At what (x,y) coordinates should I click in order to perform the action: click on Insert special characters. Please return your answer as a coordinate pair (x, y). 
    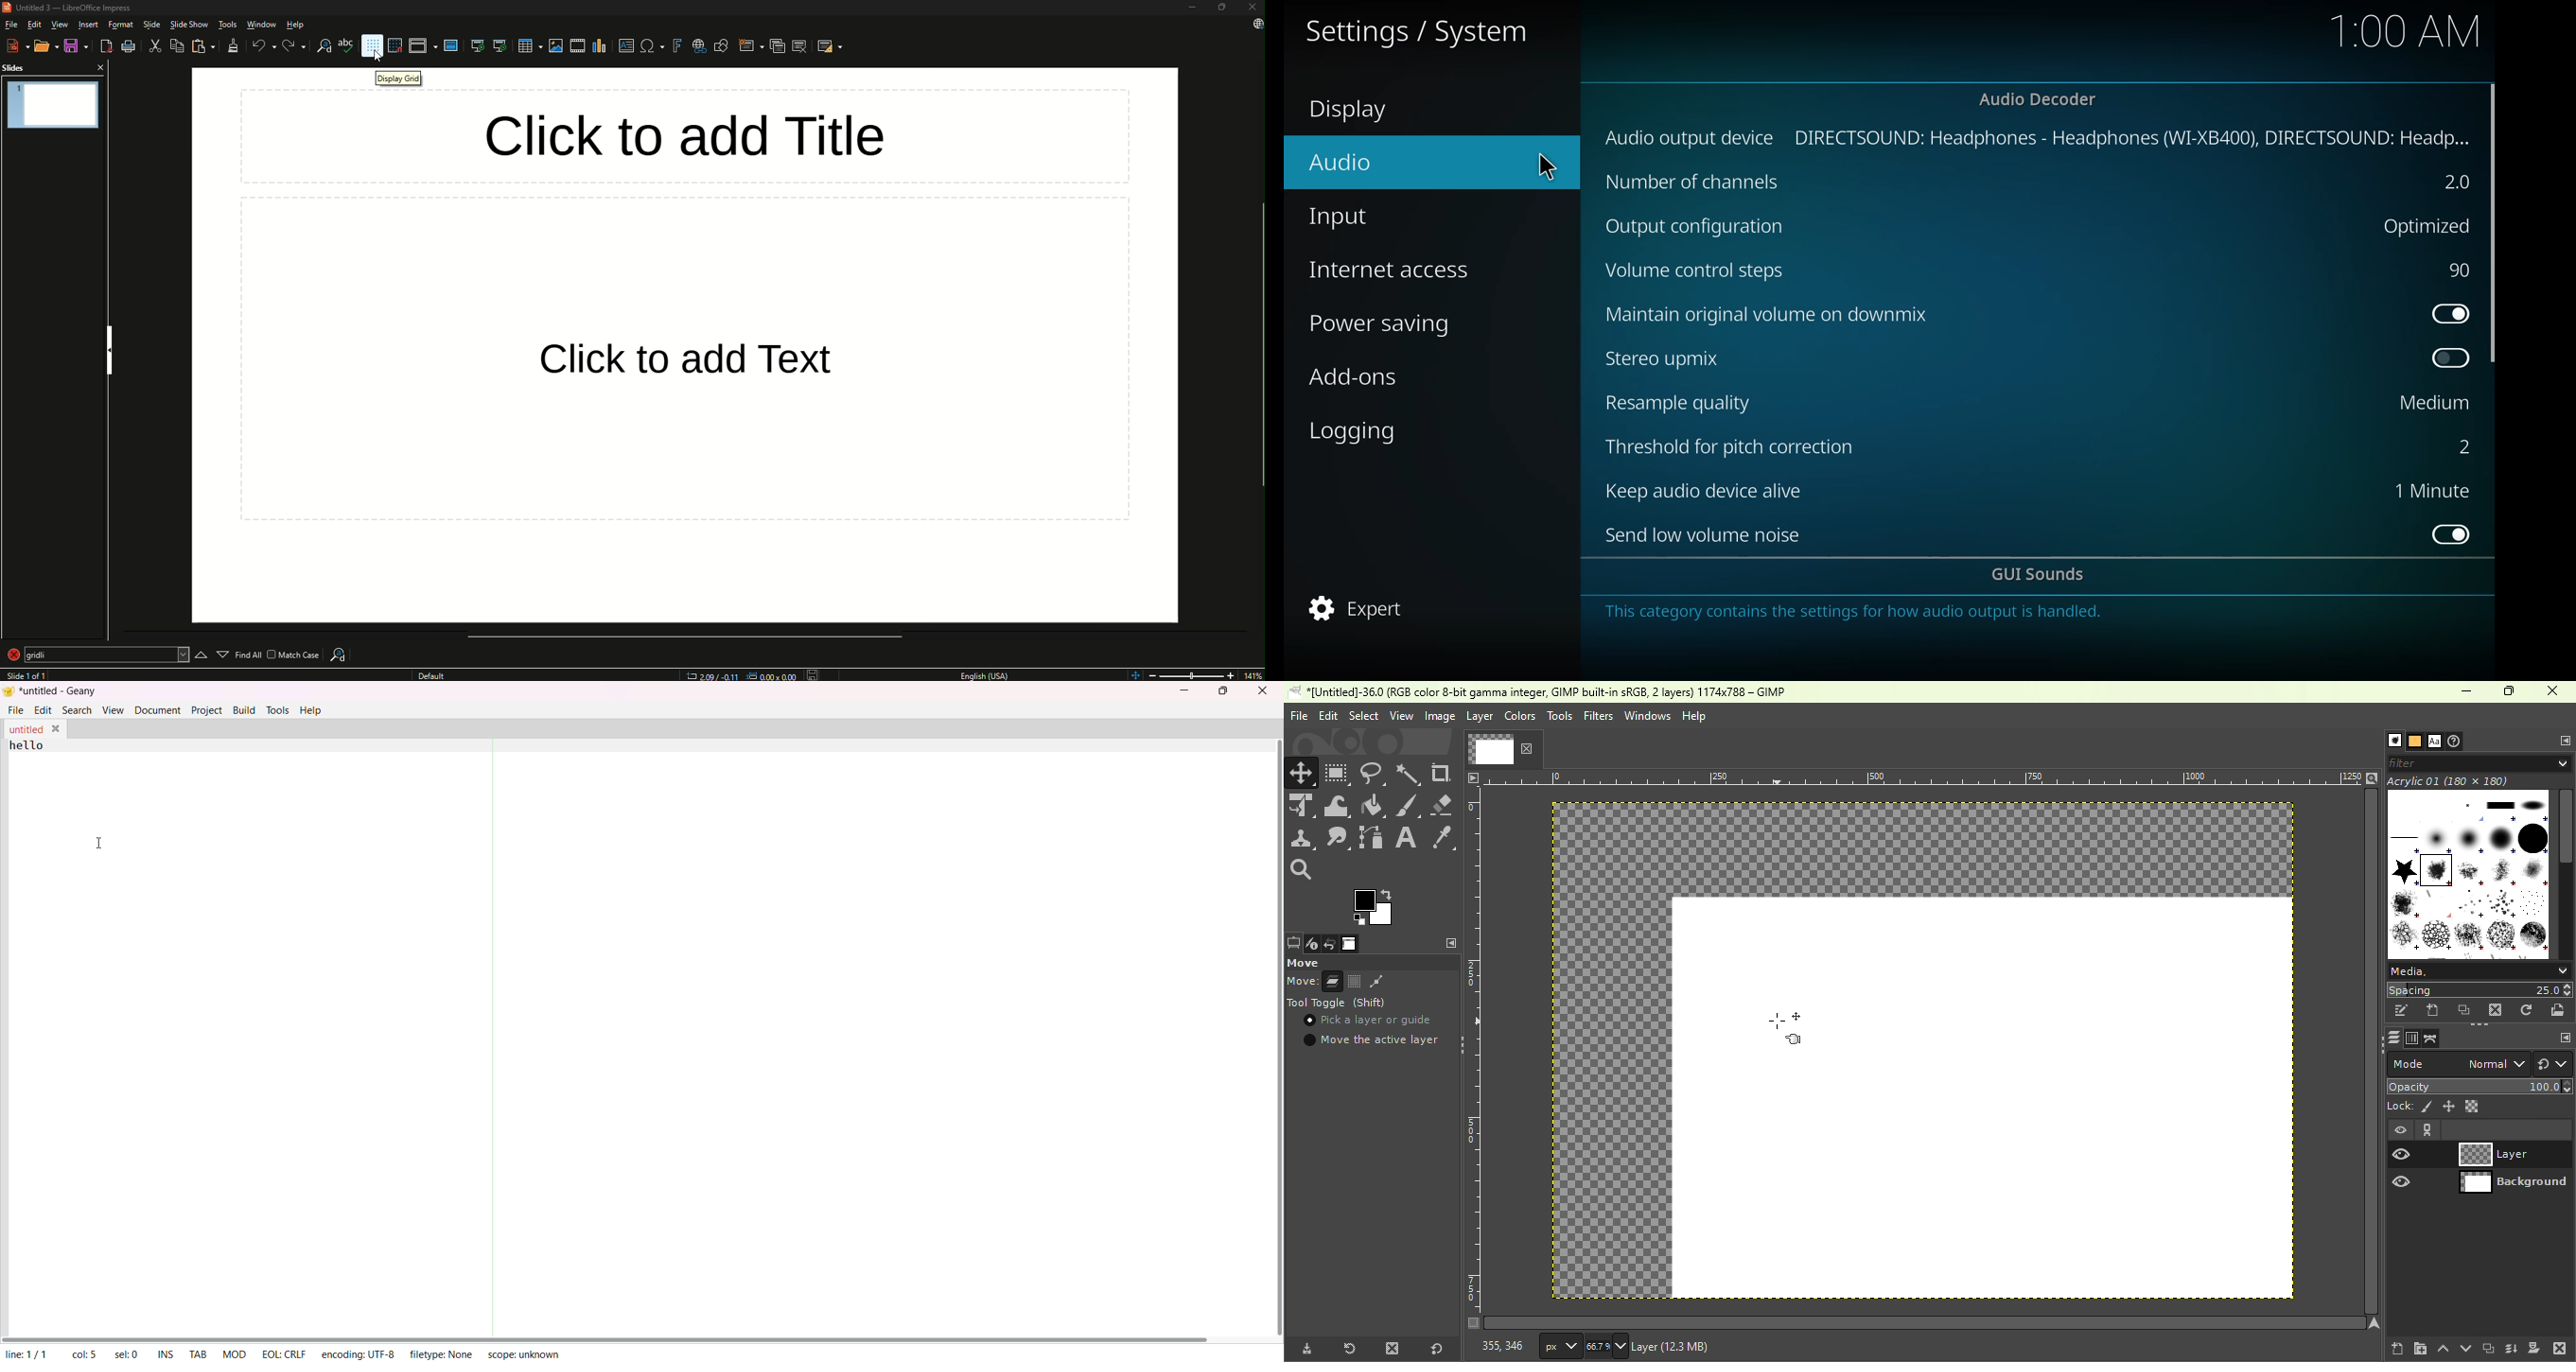
    Looking at the image, I should click on (650, 46).